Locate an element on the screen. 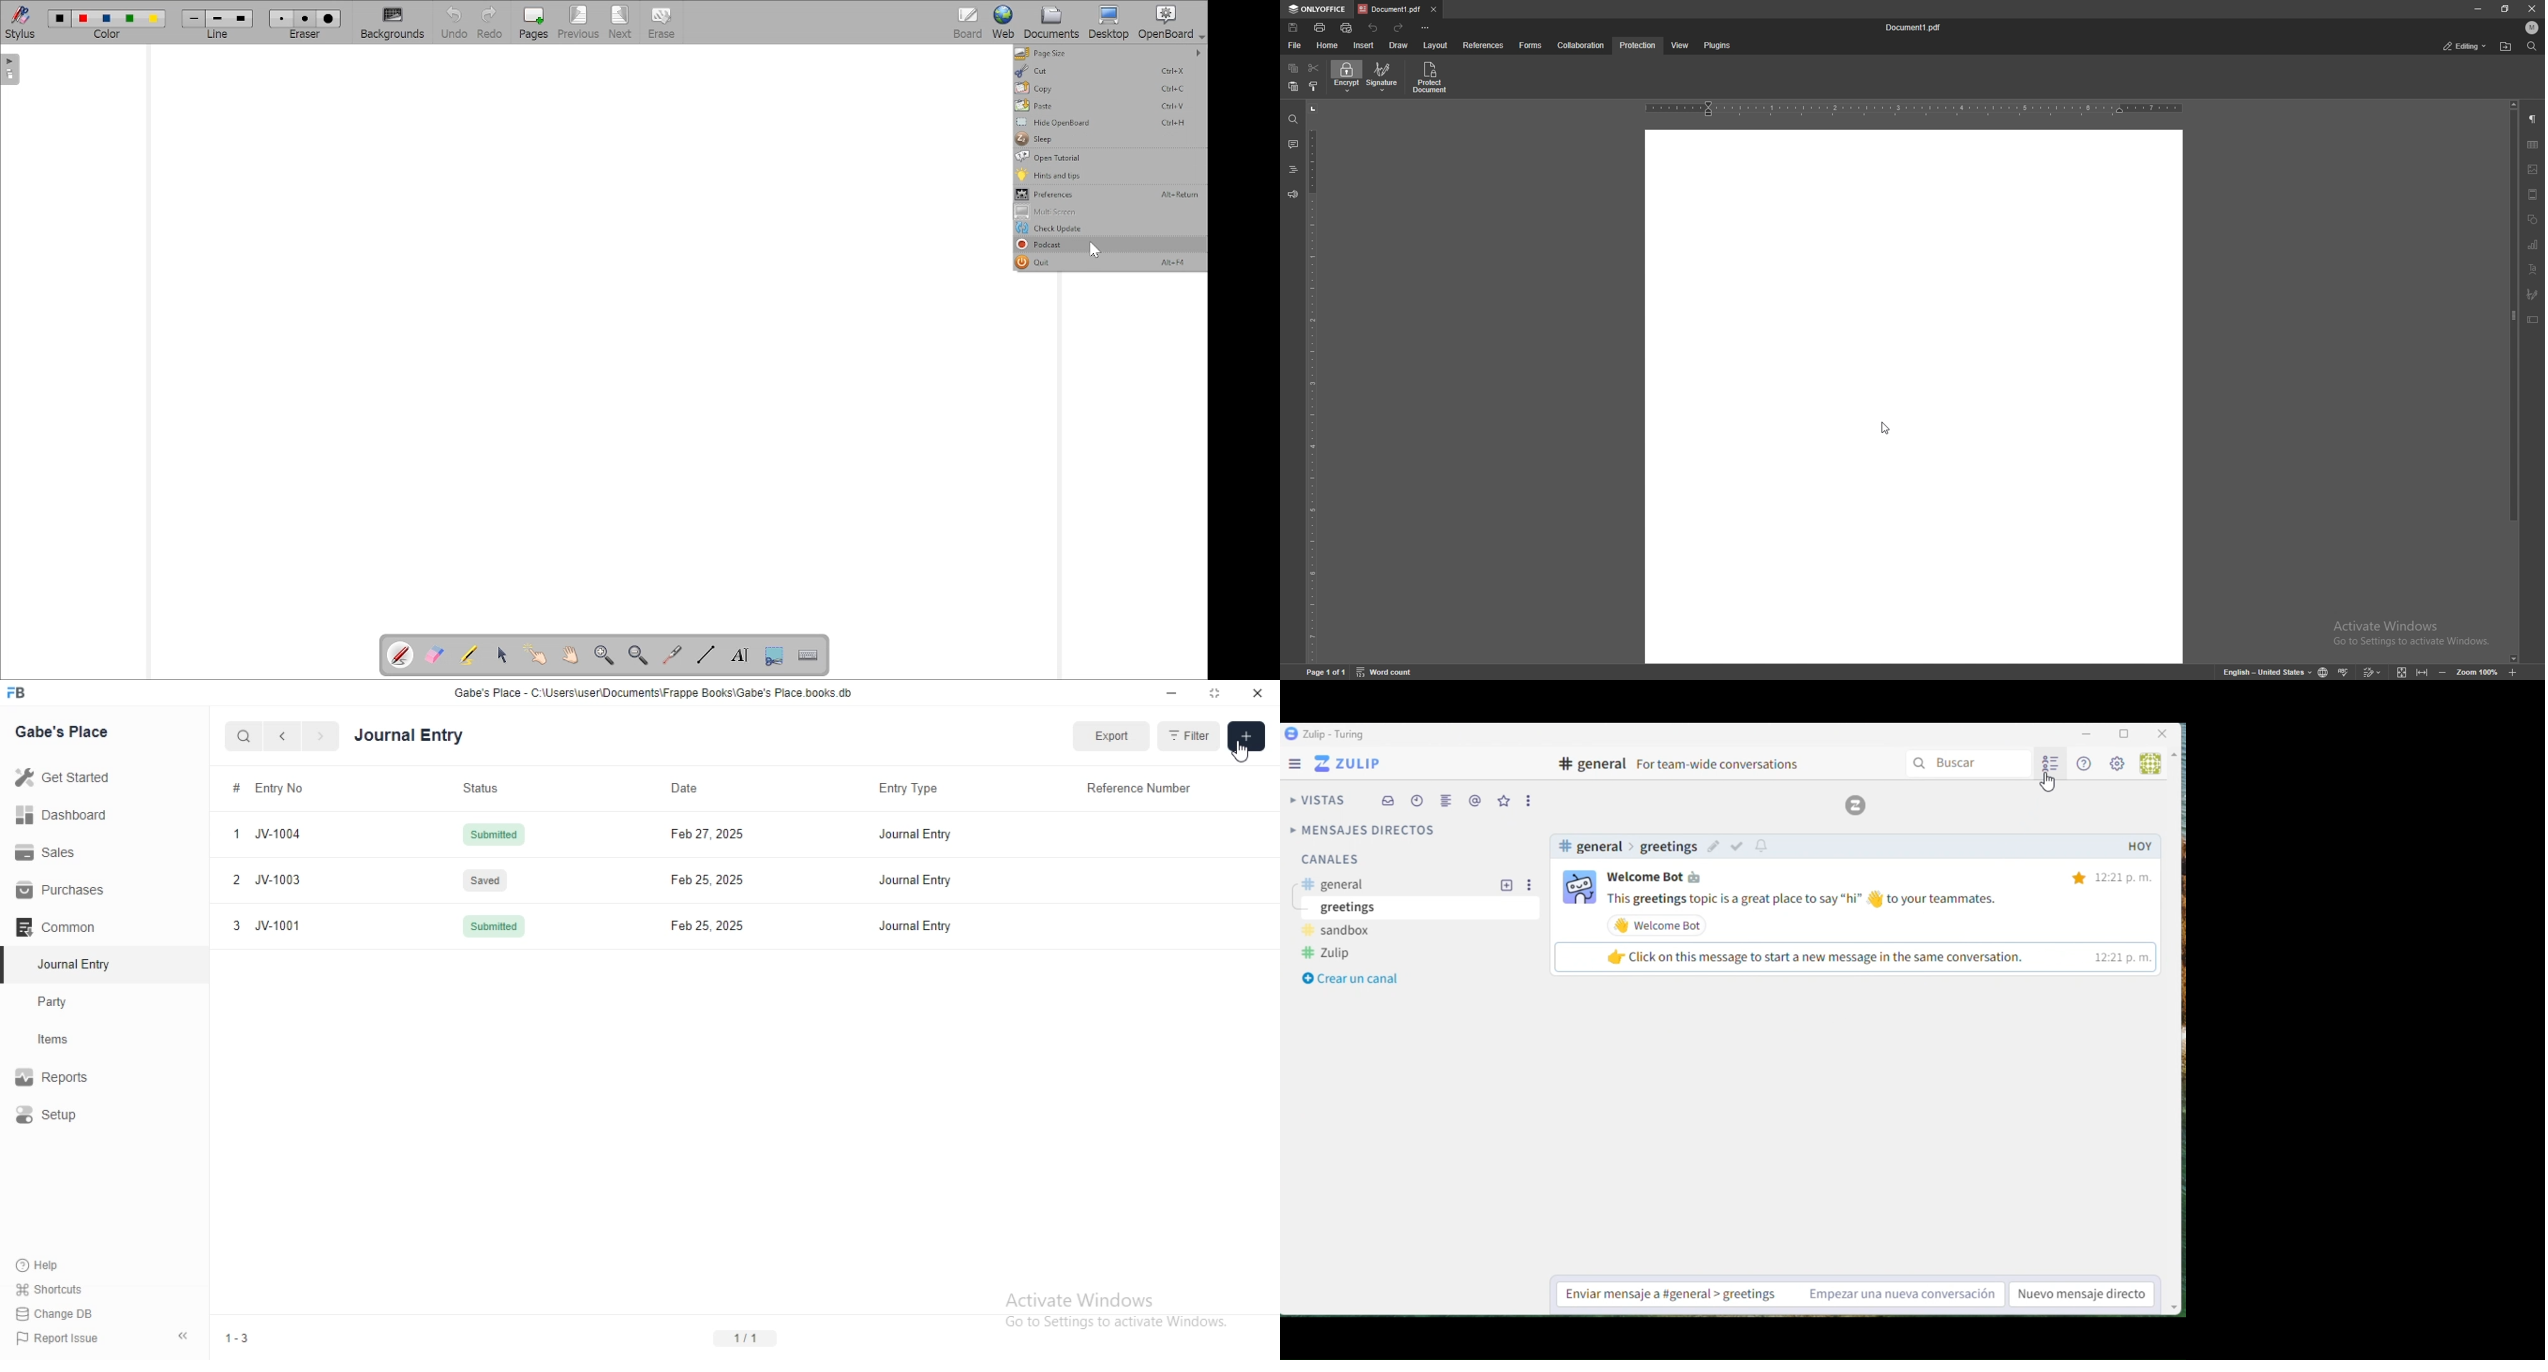 This screenshot has height=1372, width=2548. save is located at coordinates (1293, 28).